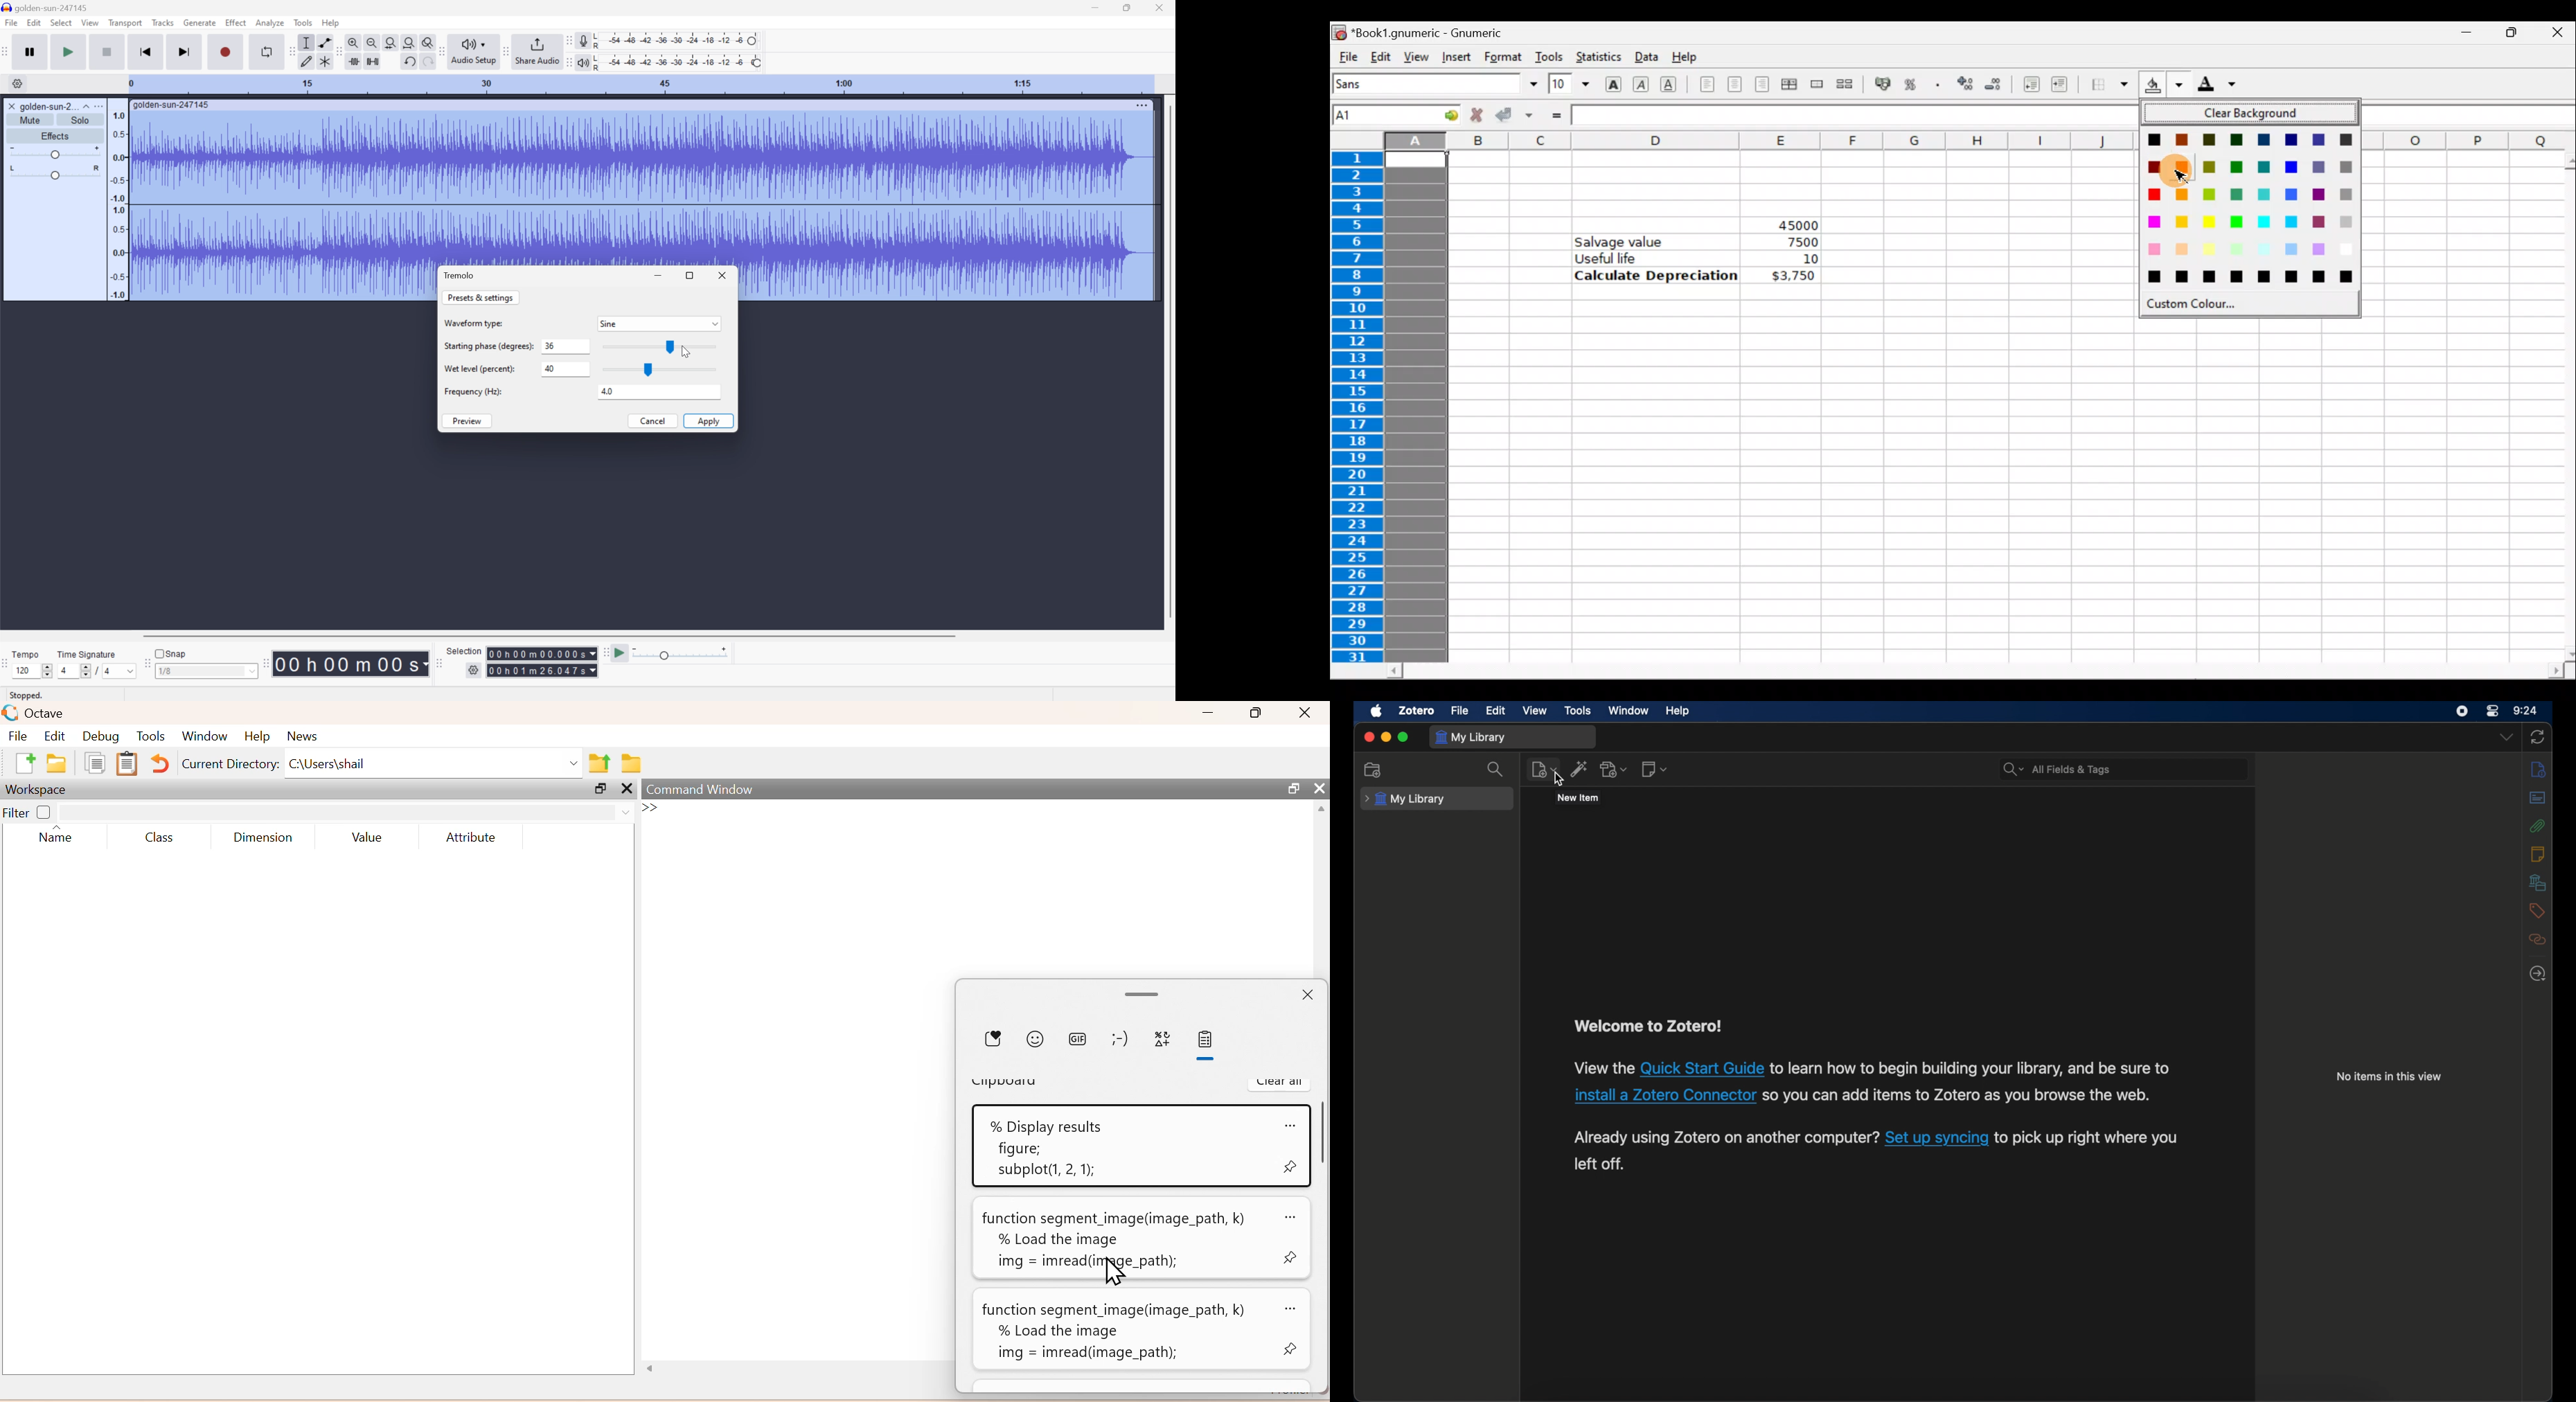 The height and width of the screenshot is (1428, 2576). I want to click on Dimension, so click(268, 837).